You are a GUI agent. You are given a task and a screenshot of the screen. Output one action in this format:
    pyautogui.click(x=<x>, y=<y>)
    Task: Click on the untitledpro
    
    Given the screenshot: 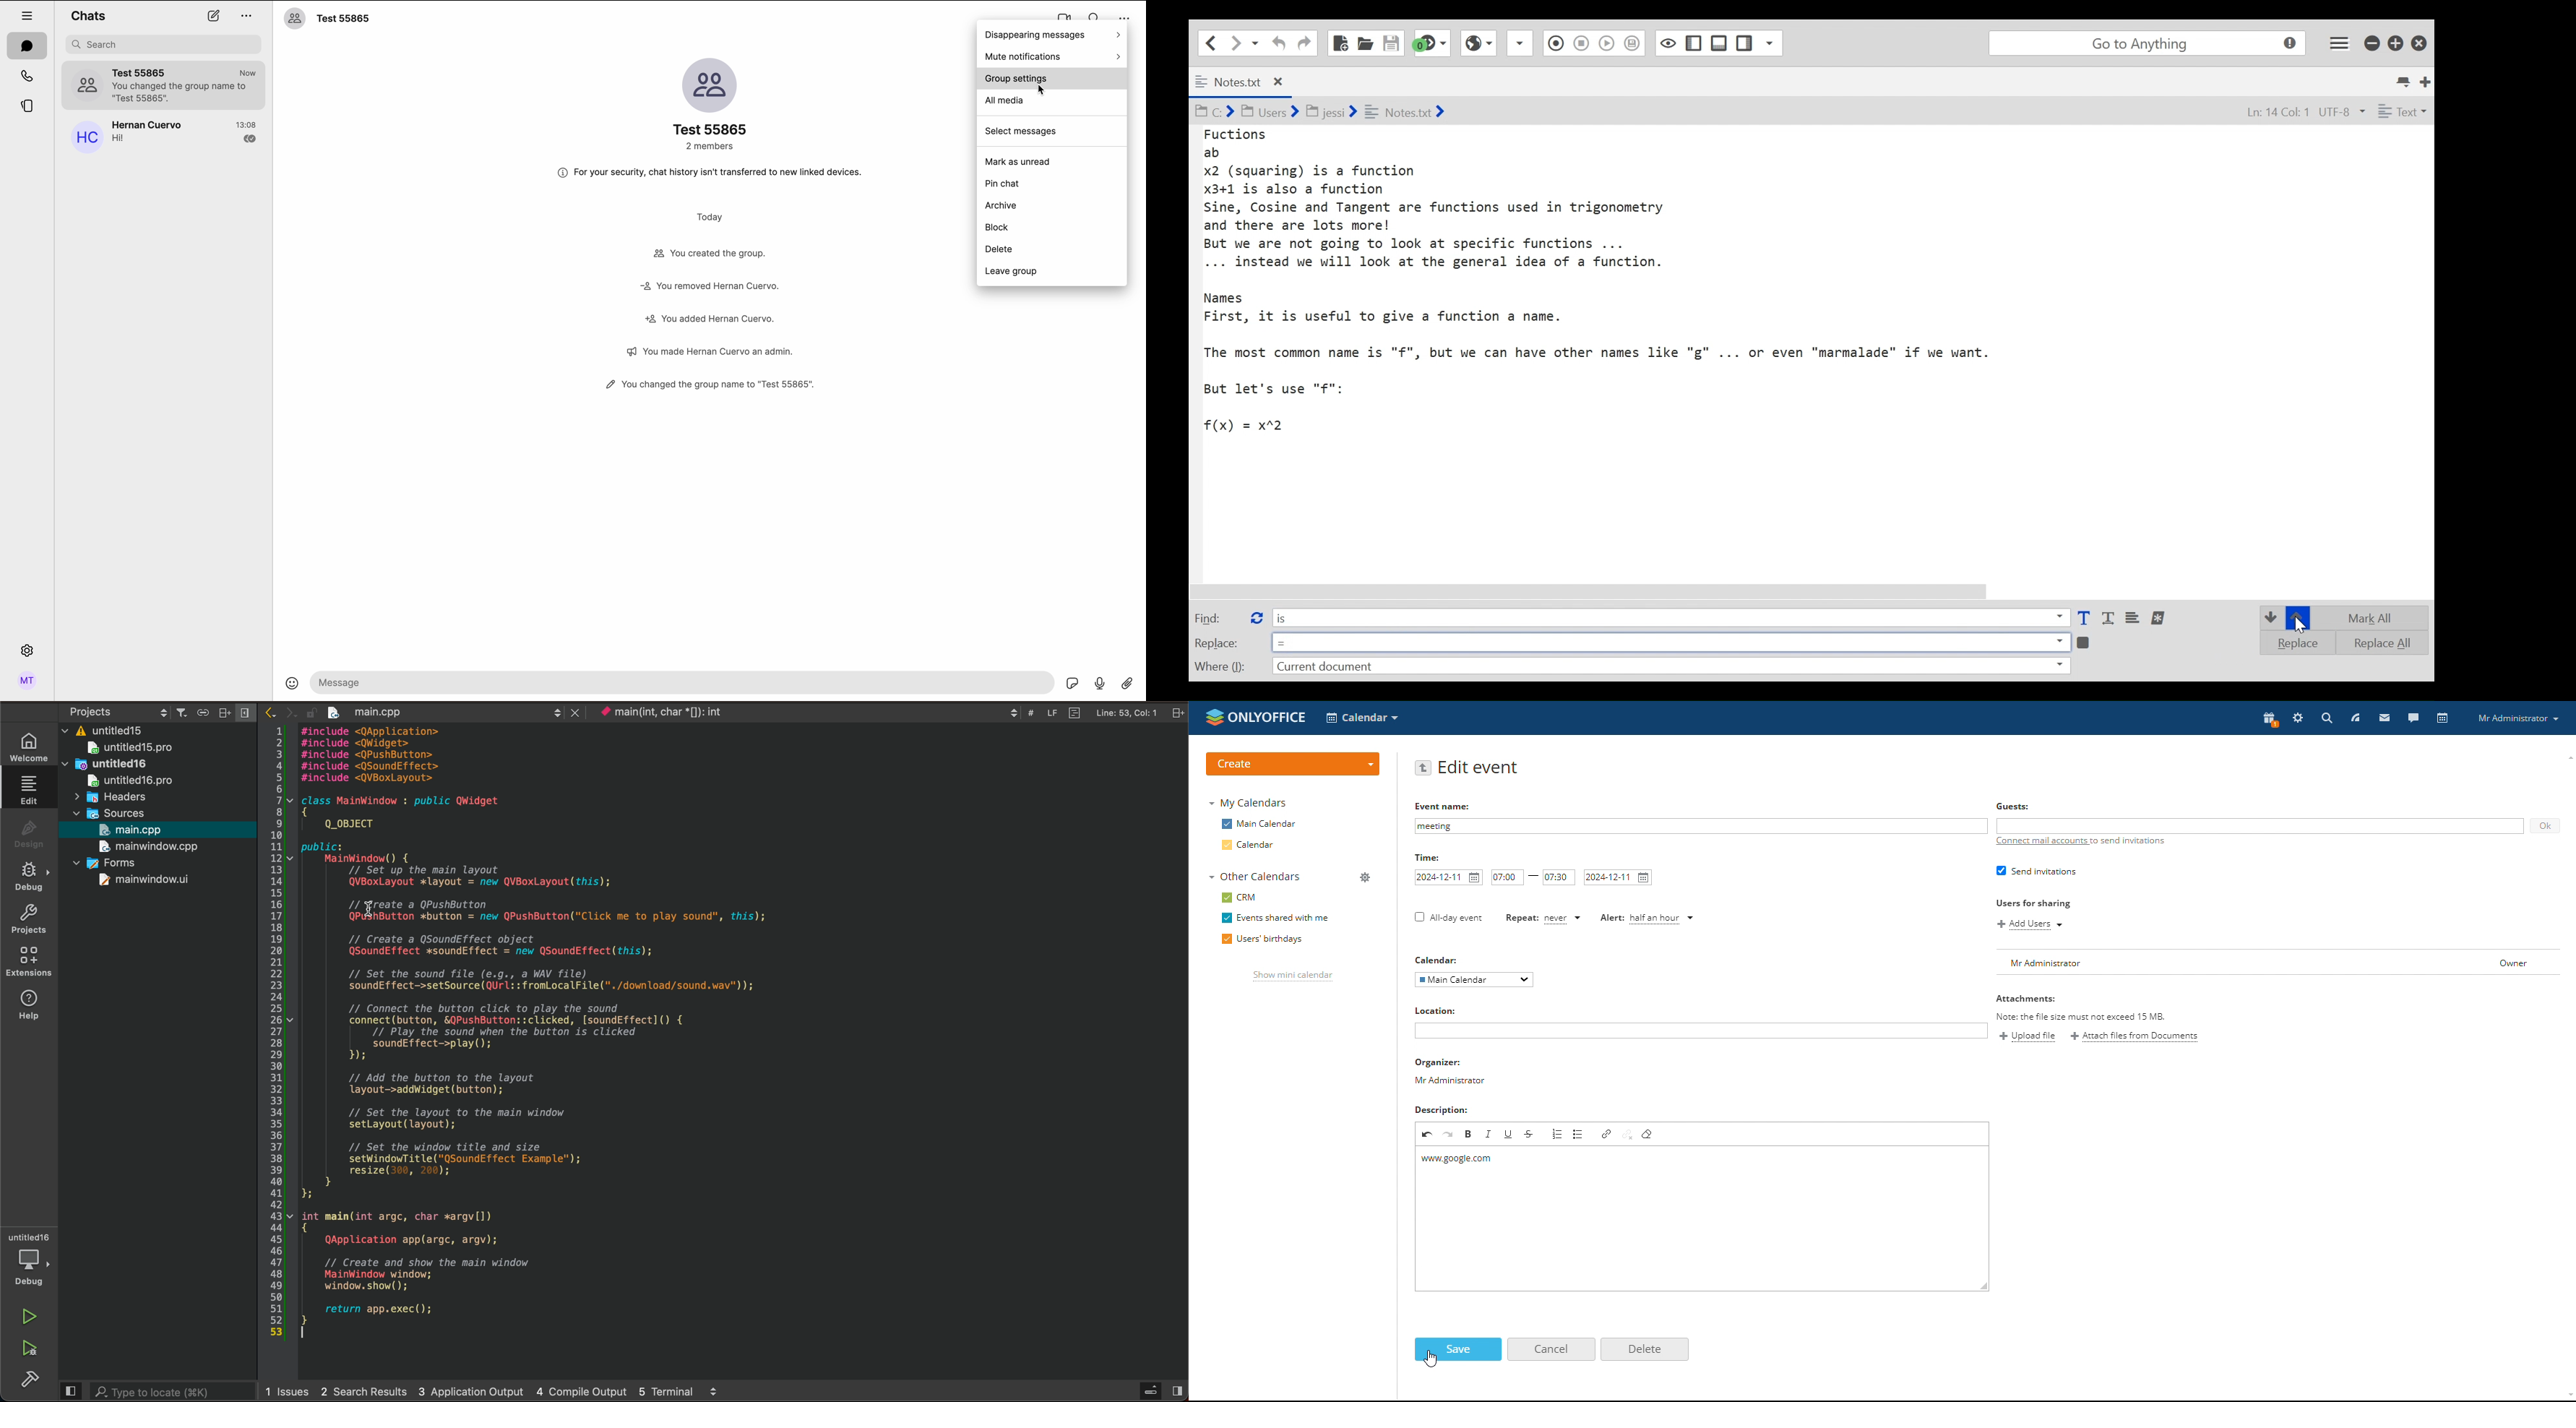 What is the action you would take?
    pyautogui.click(x=134, y=781)
    